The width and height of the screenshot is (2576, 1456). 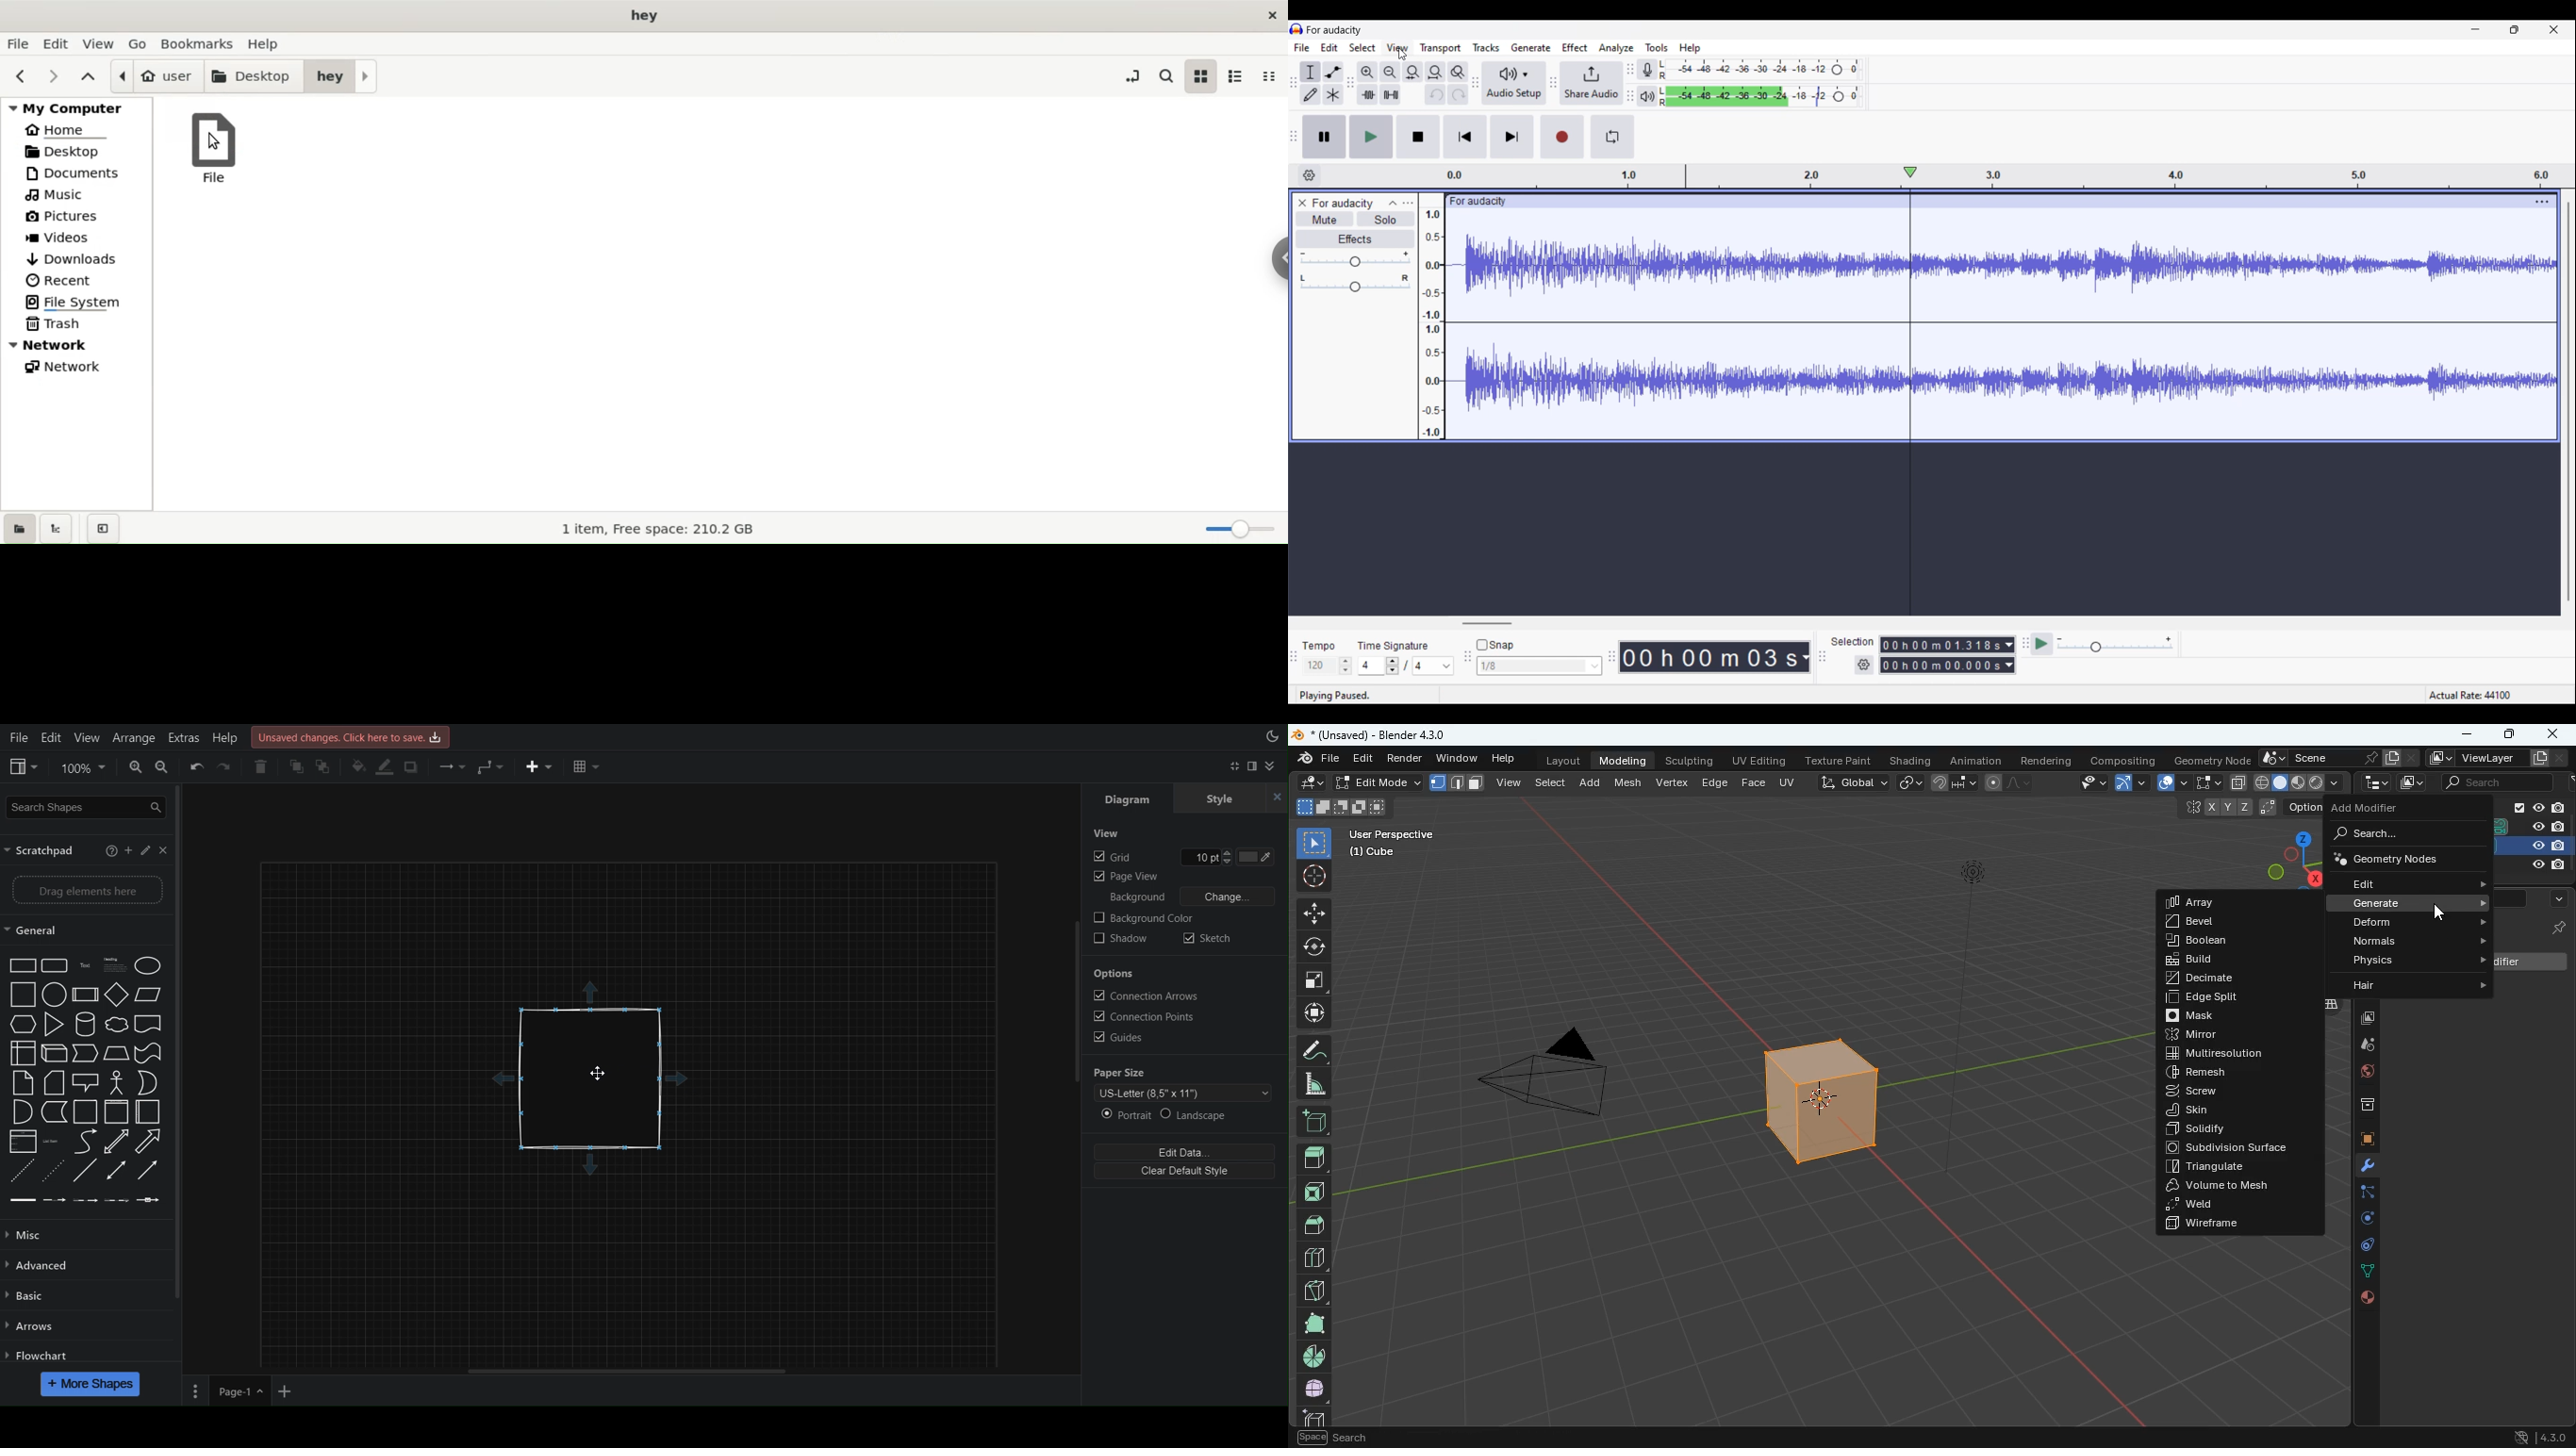 What do you see at coordinates (2402, 859) in the screenshot?
I see `geometry` at bounding box center [2402, 859].